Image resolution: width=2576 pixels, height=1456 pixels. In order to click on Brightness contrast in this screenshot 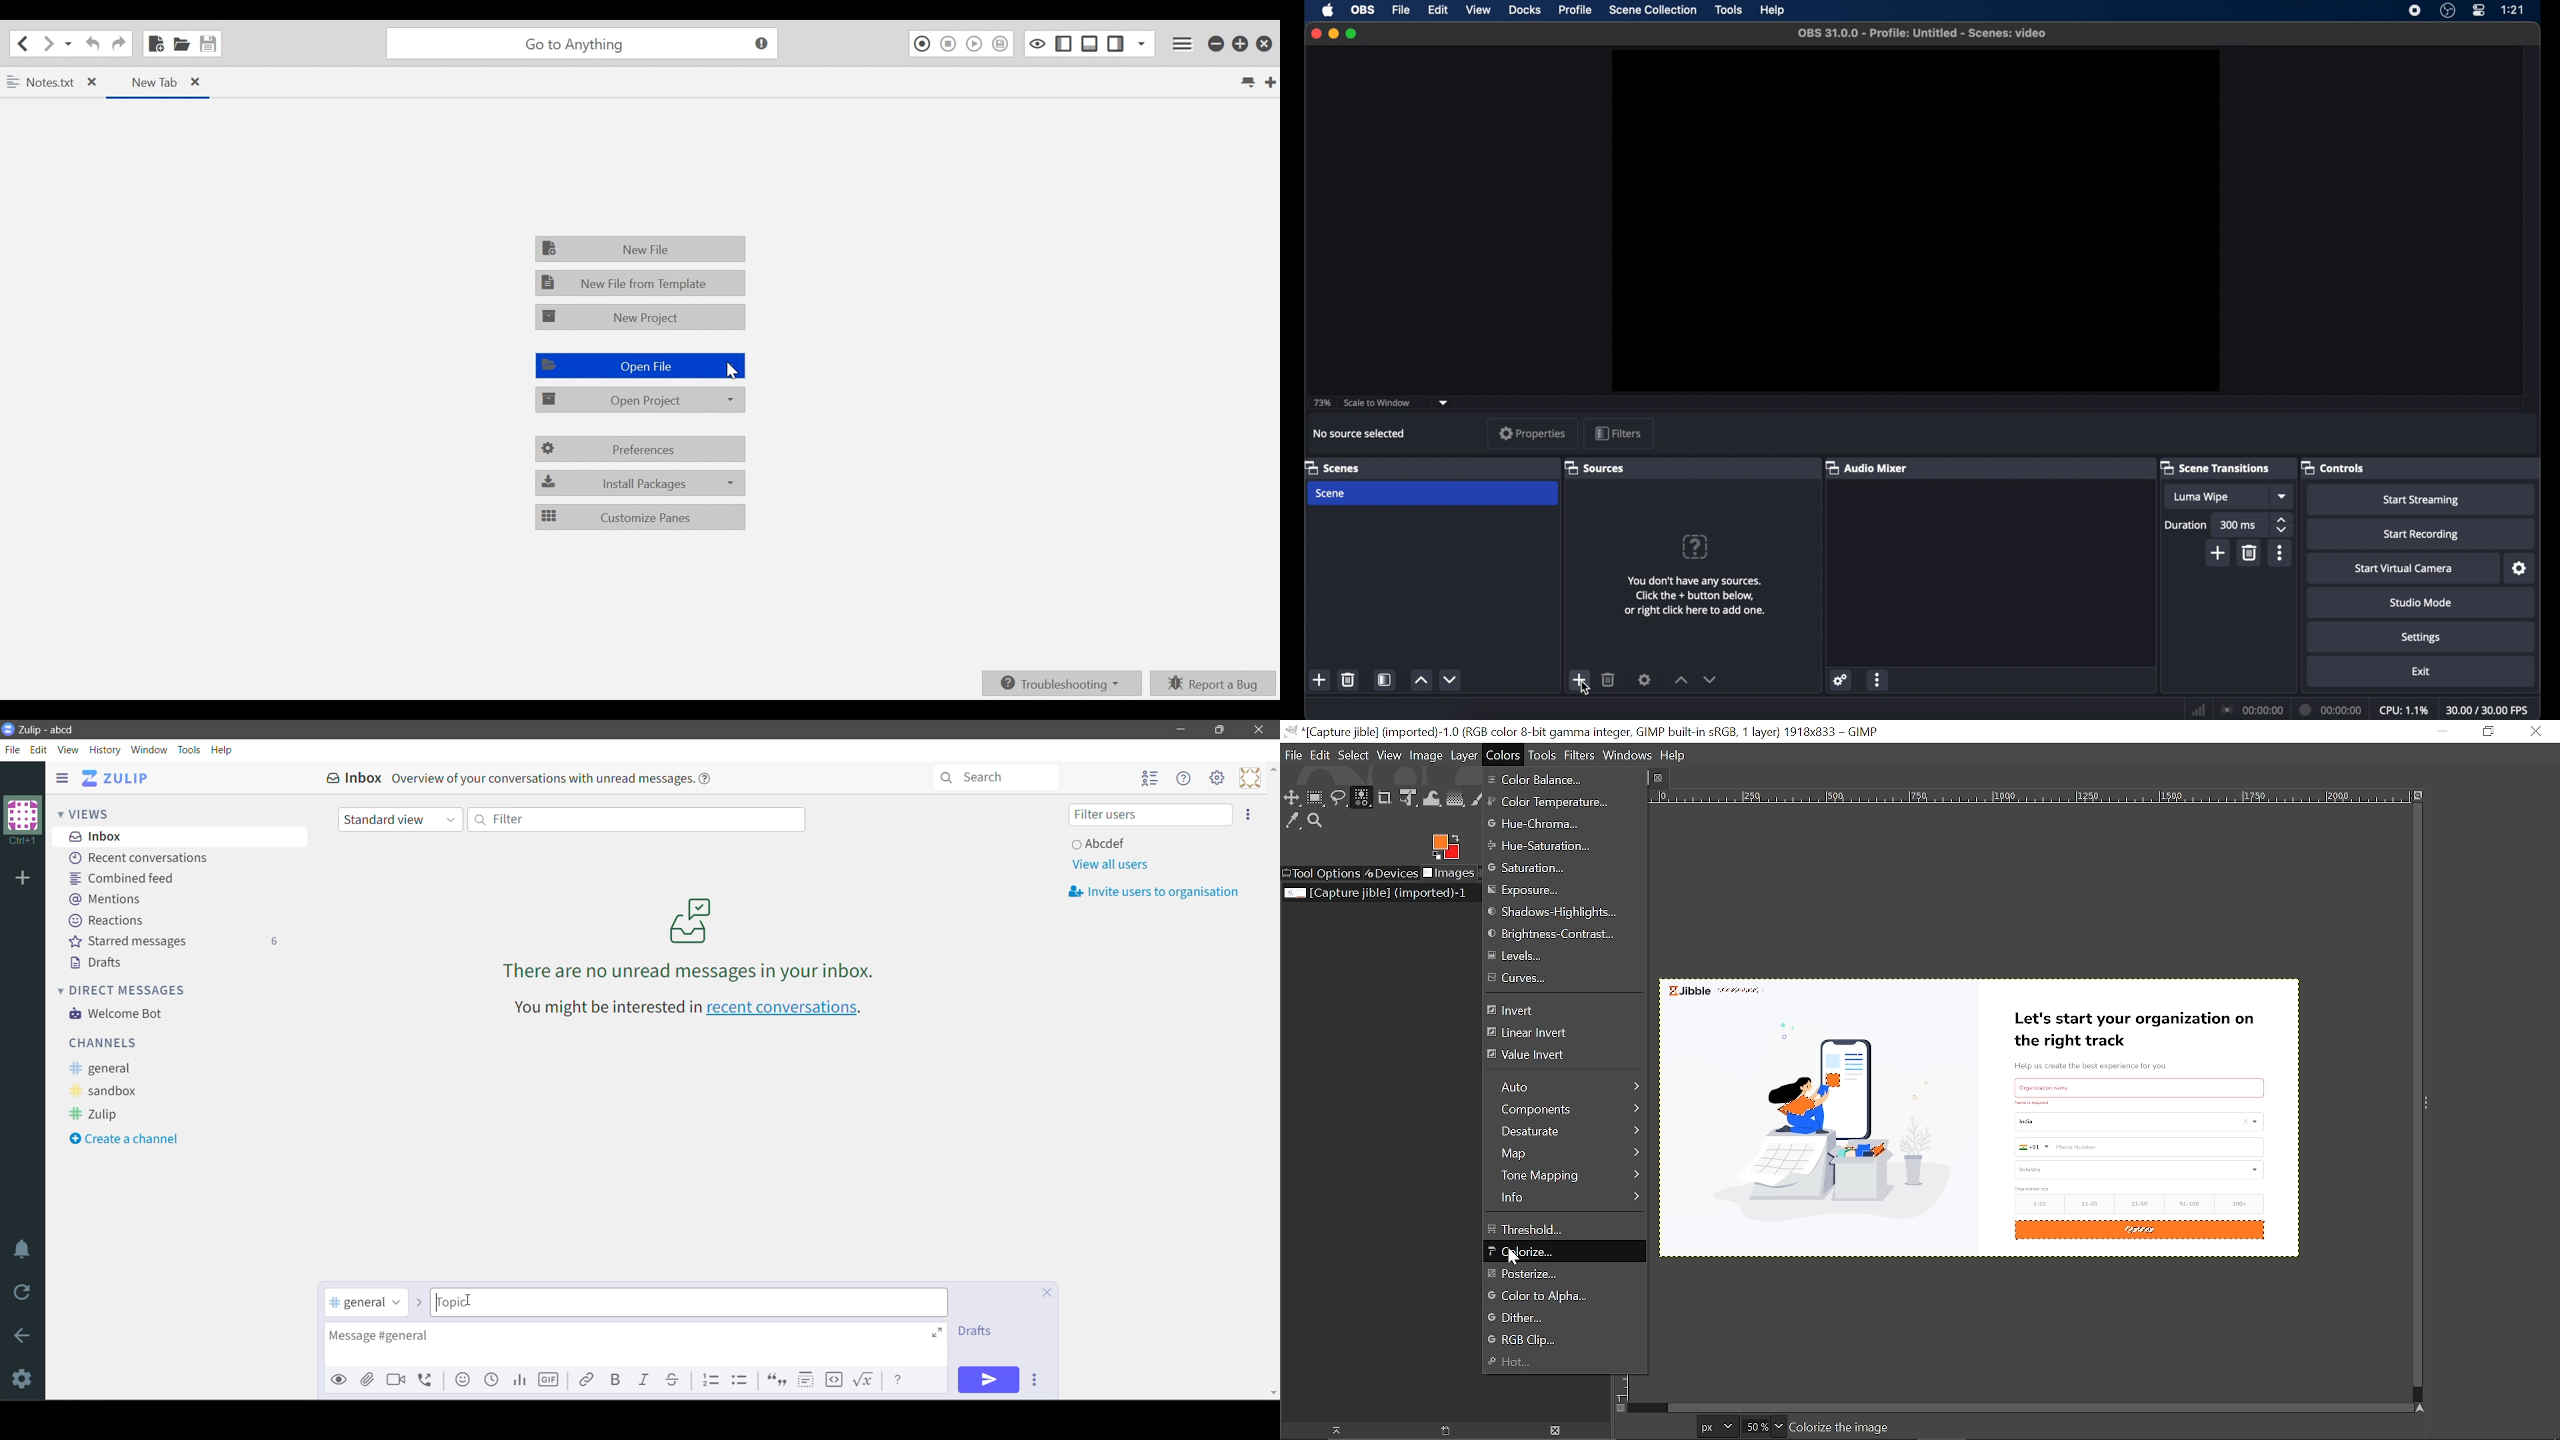, I will do `click(1558, 934)`.